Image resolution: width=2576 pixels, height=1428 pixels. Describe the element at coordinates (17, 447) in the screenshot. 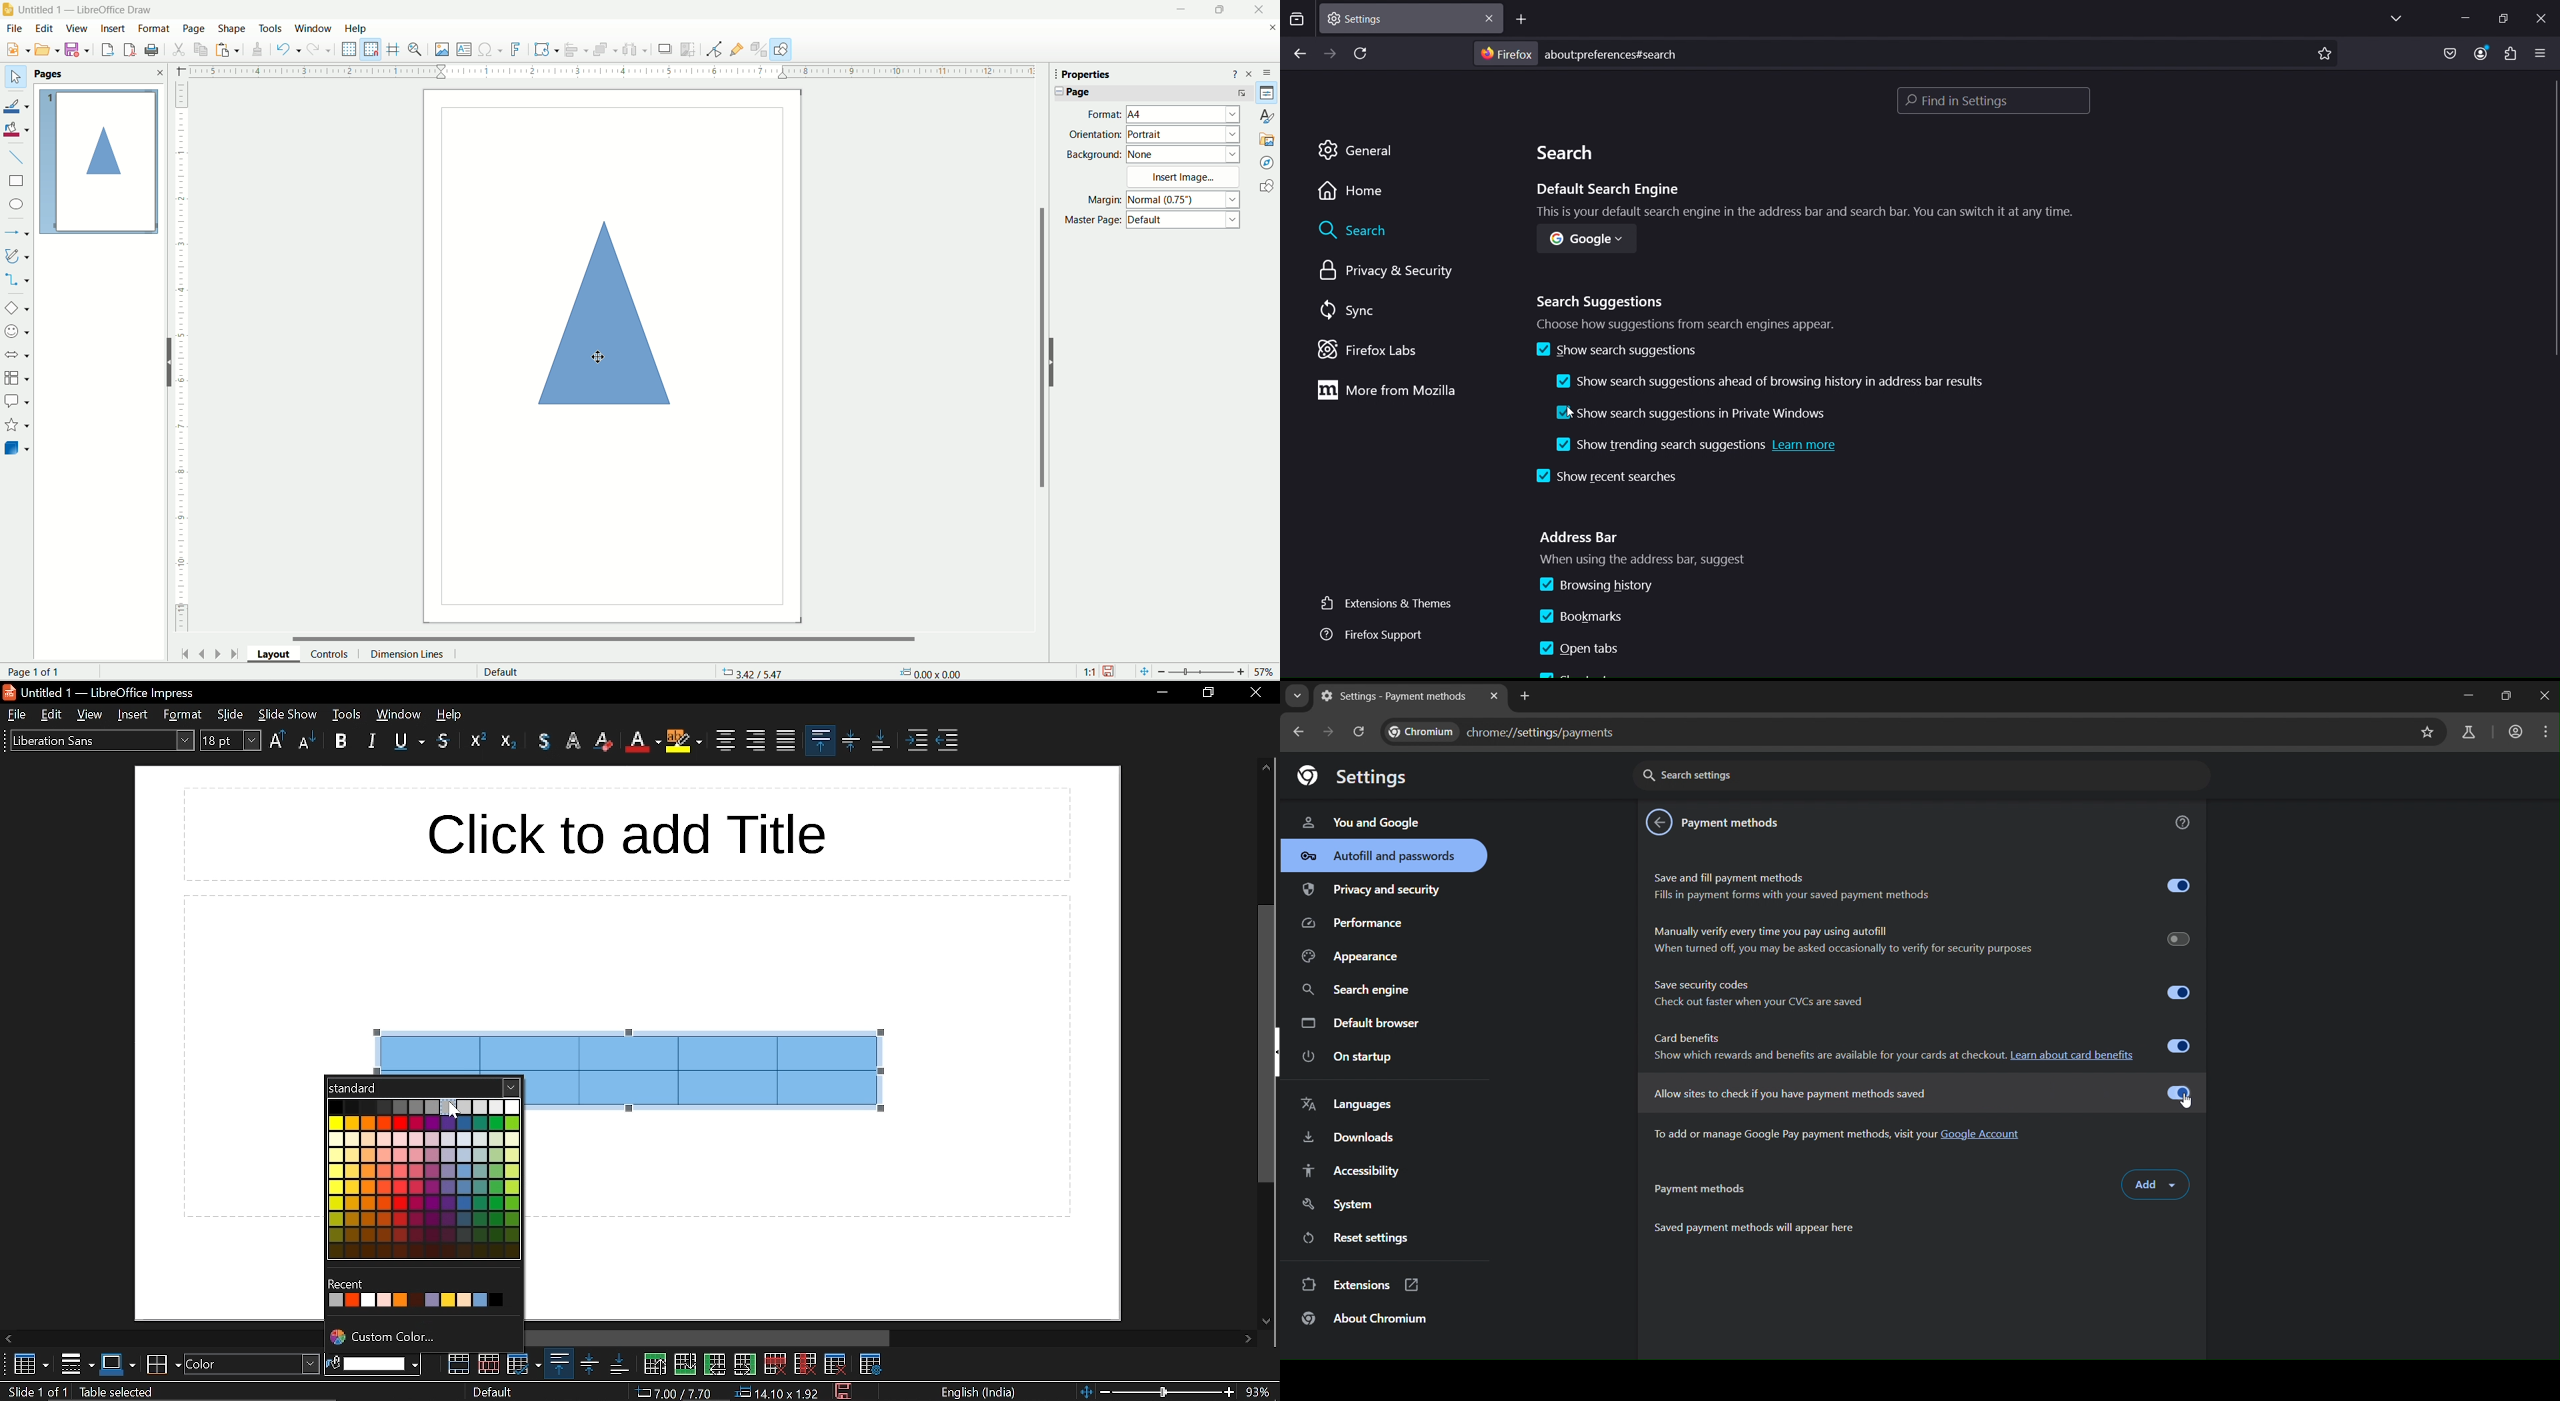

I see `3D Objects` at that location.